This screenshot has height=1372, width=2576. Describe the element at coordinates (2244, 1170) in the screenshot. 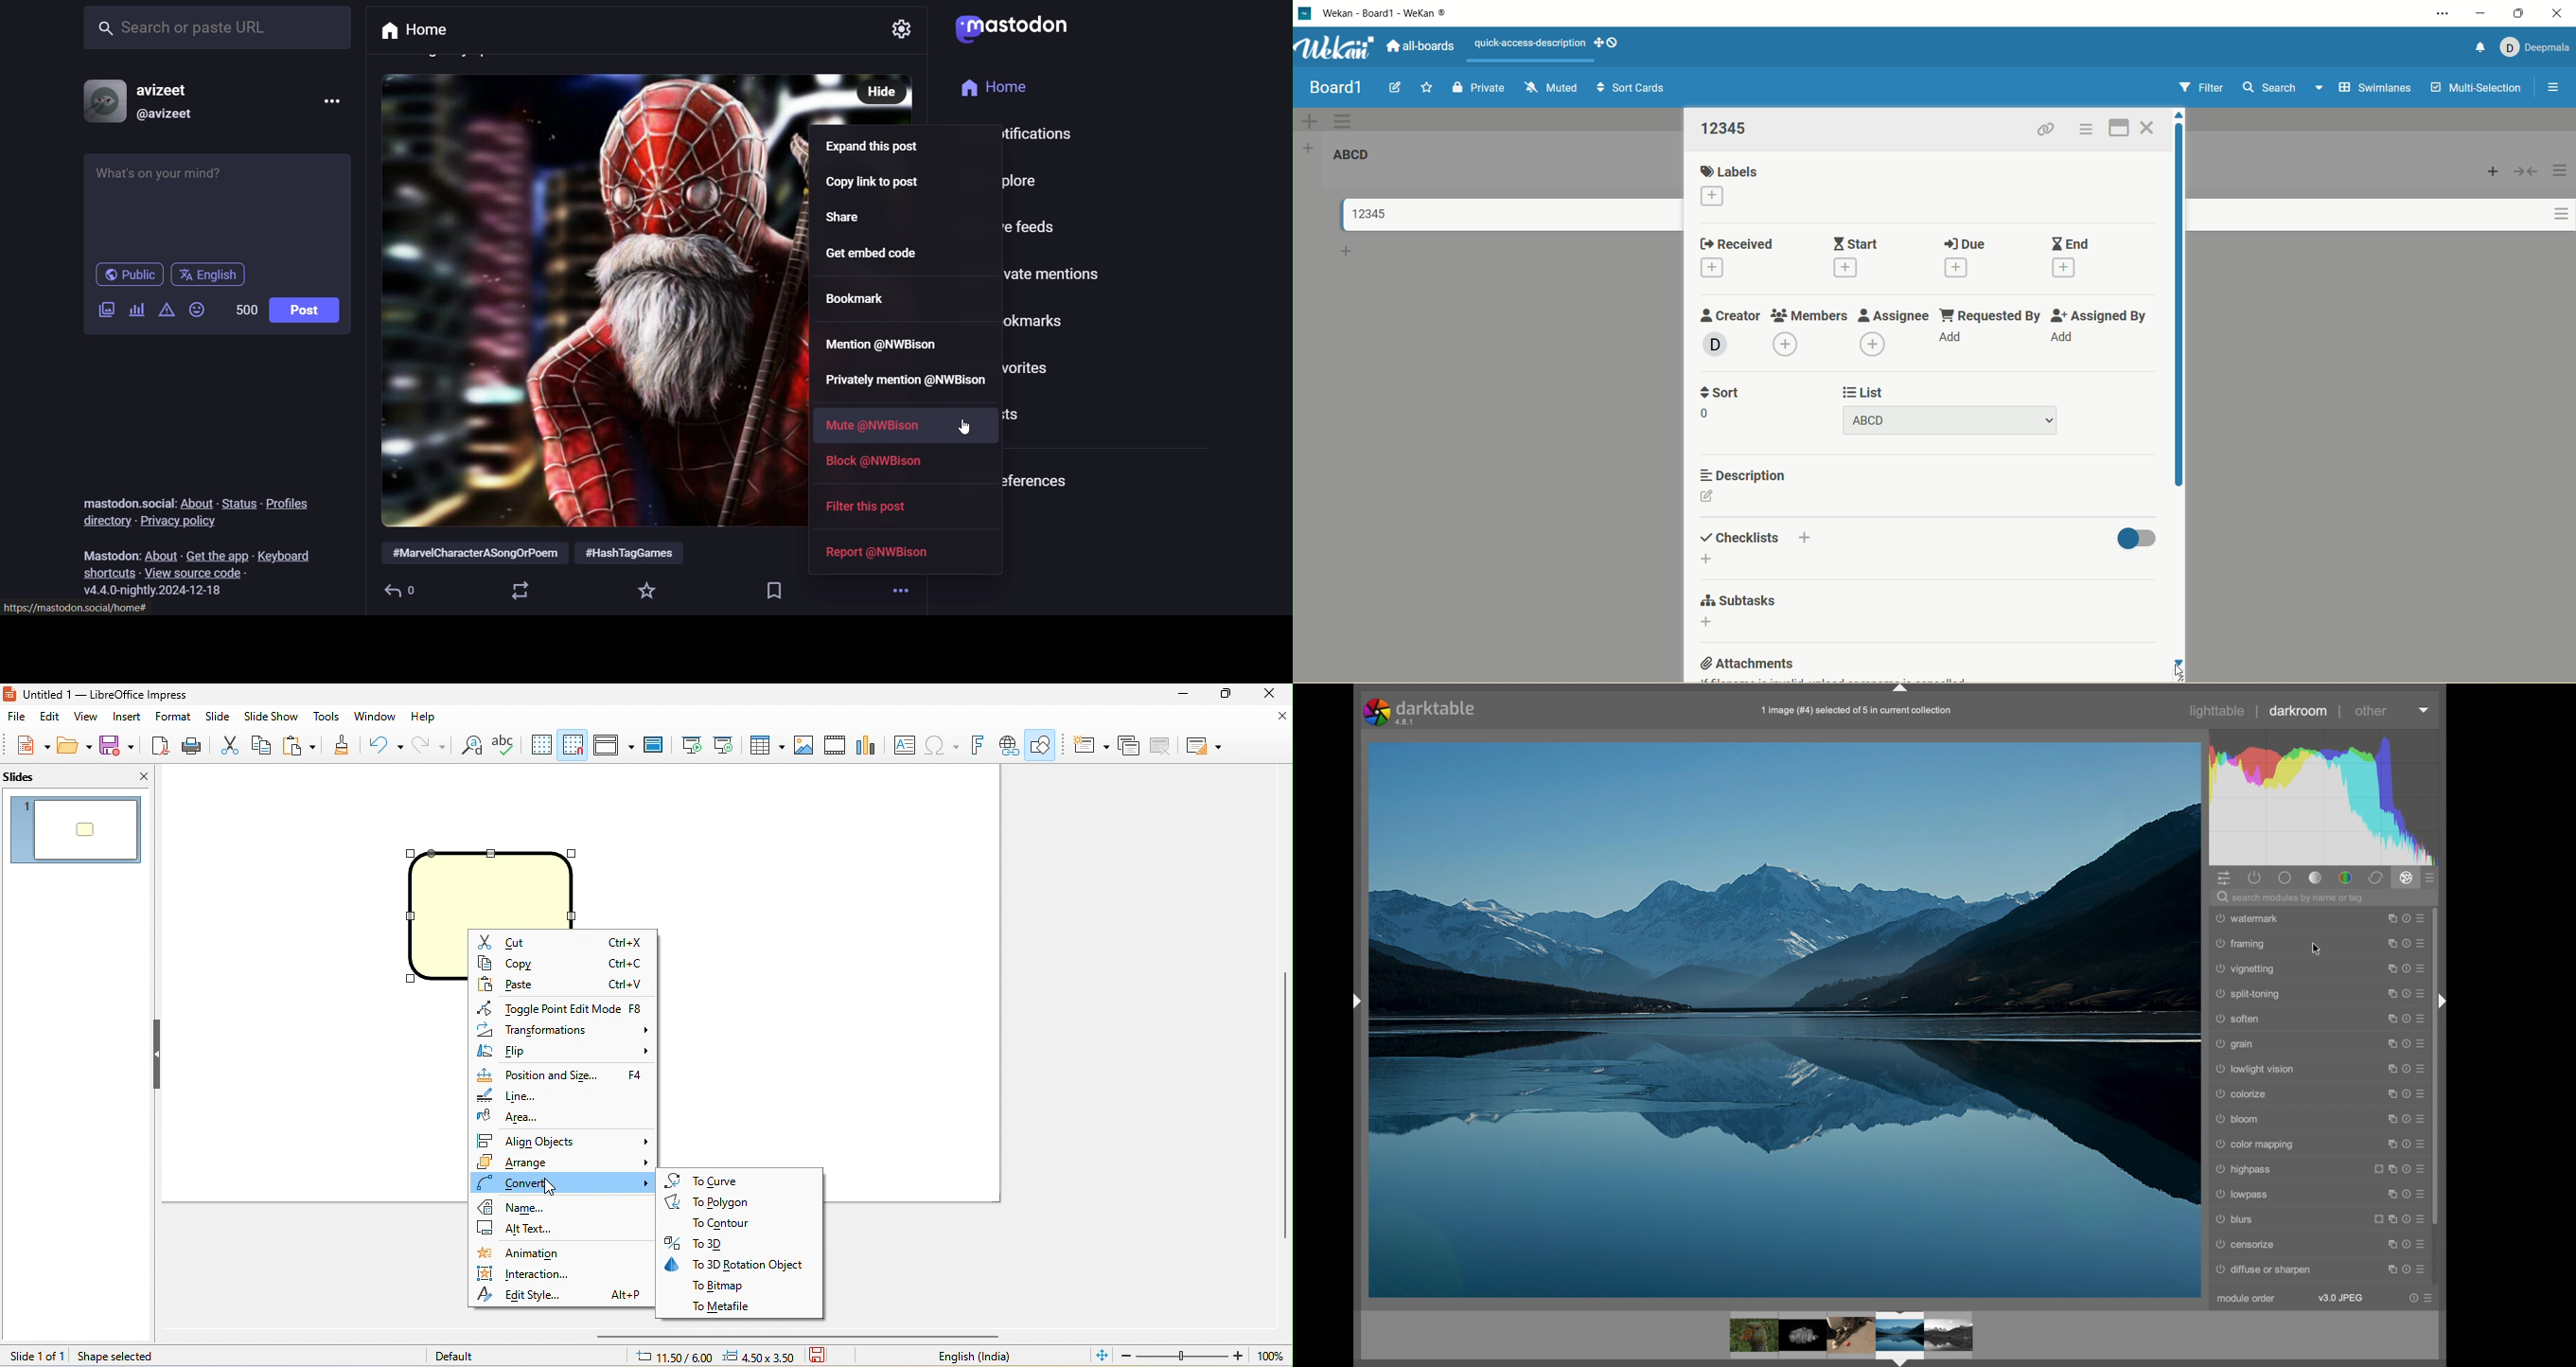

I see `highpass` at that location.